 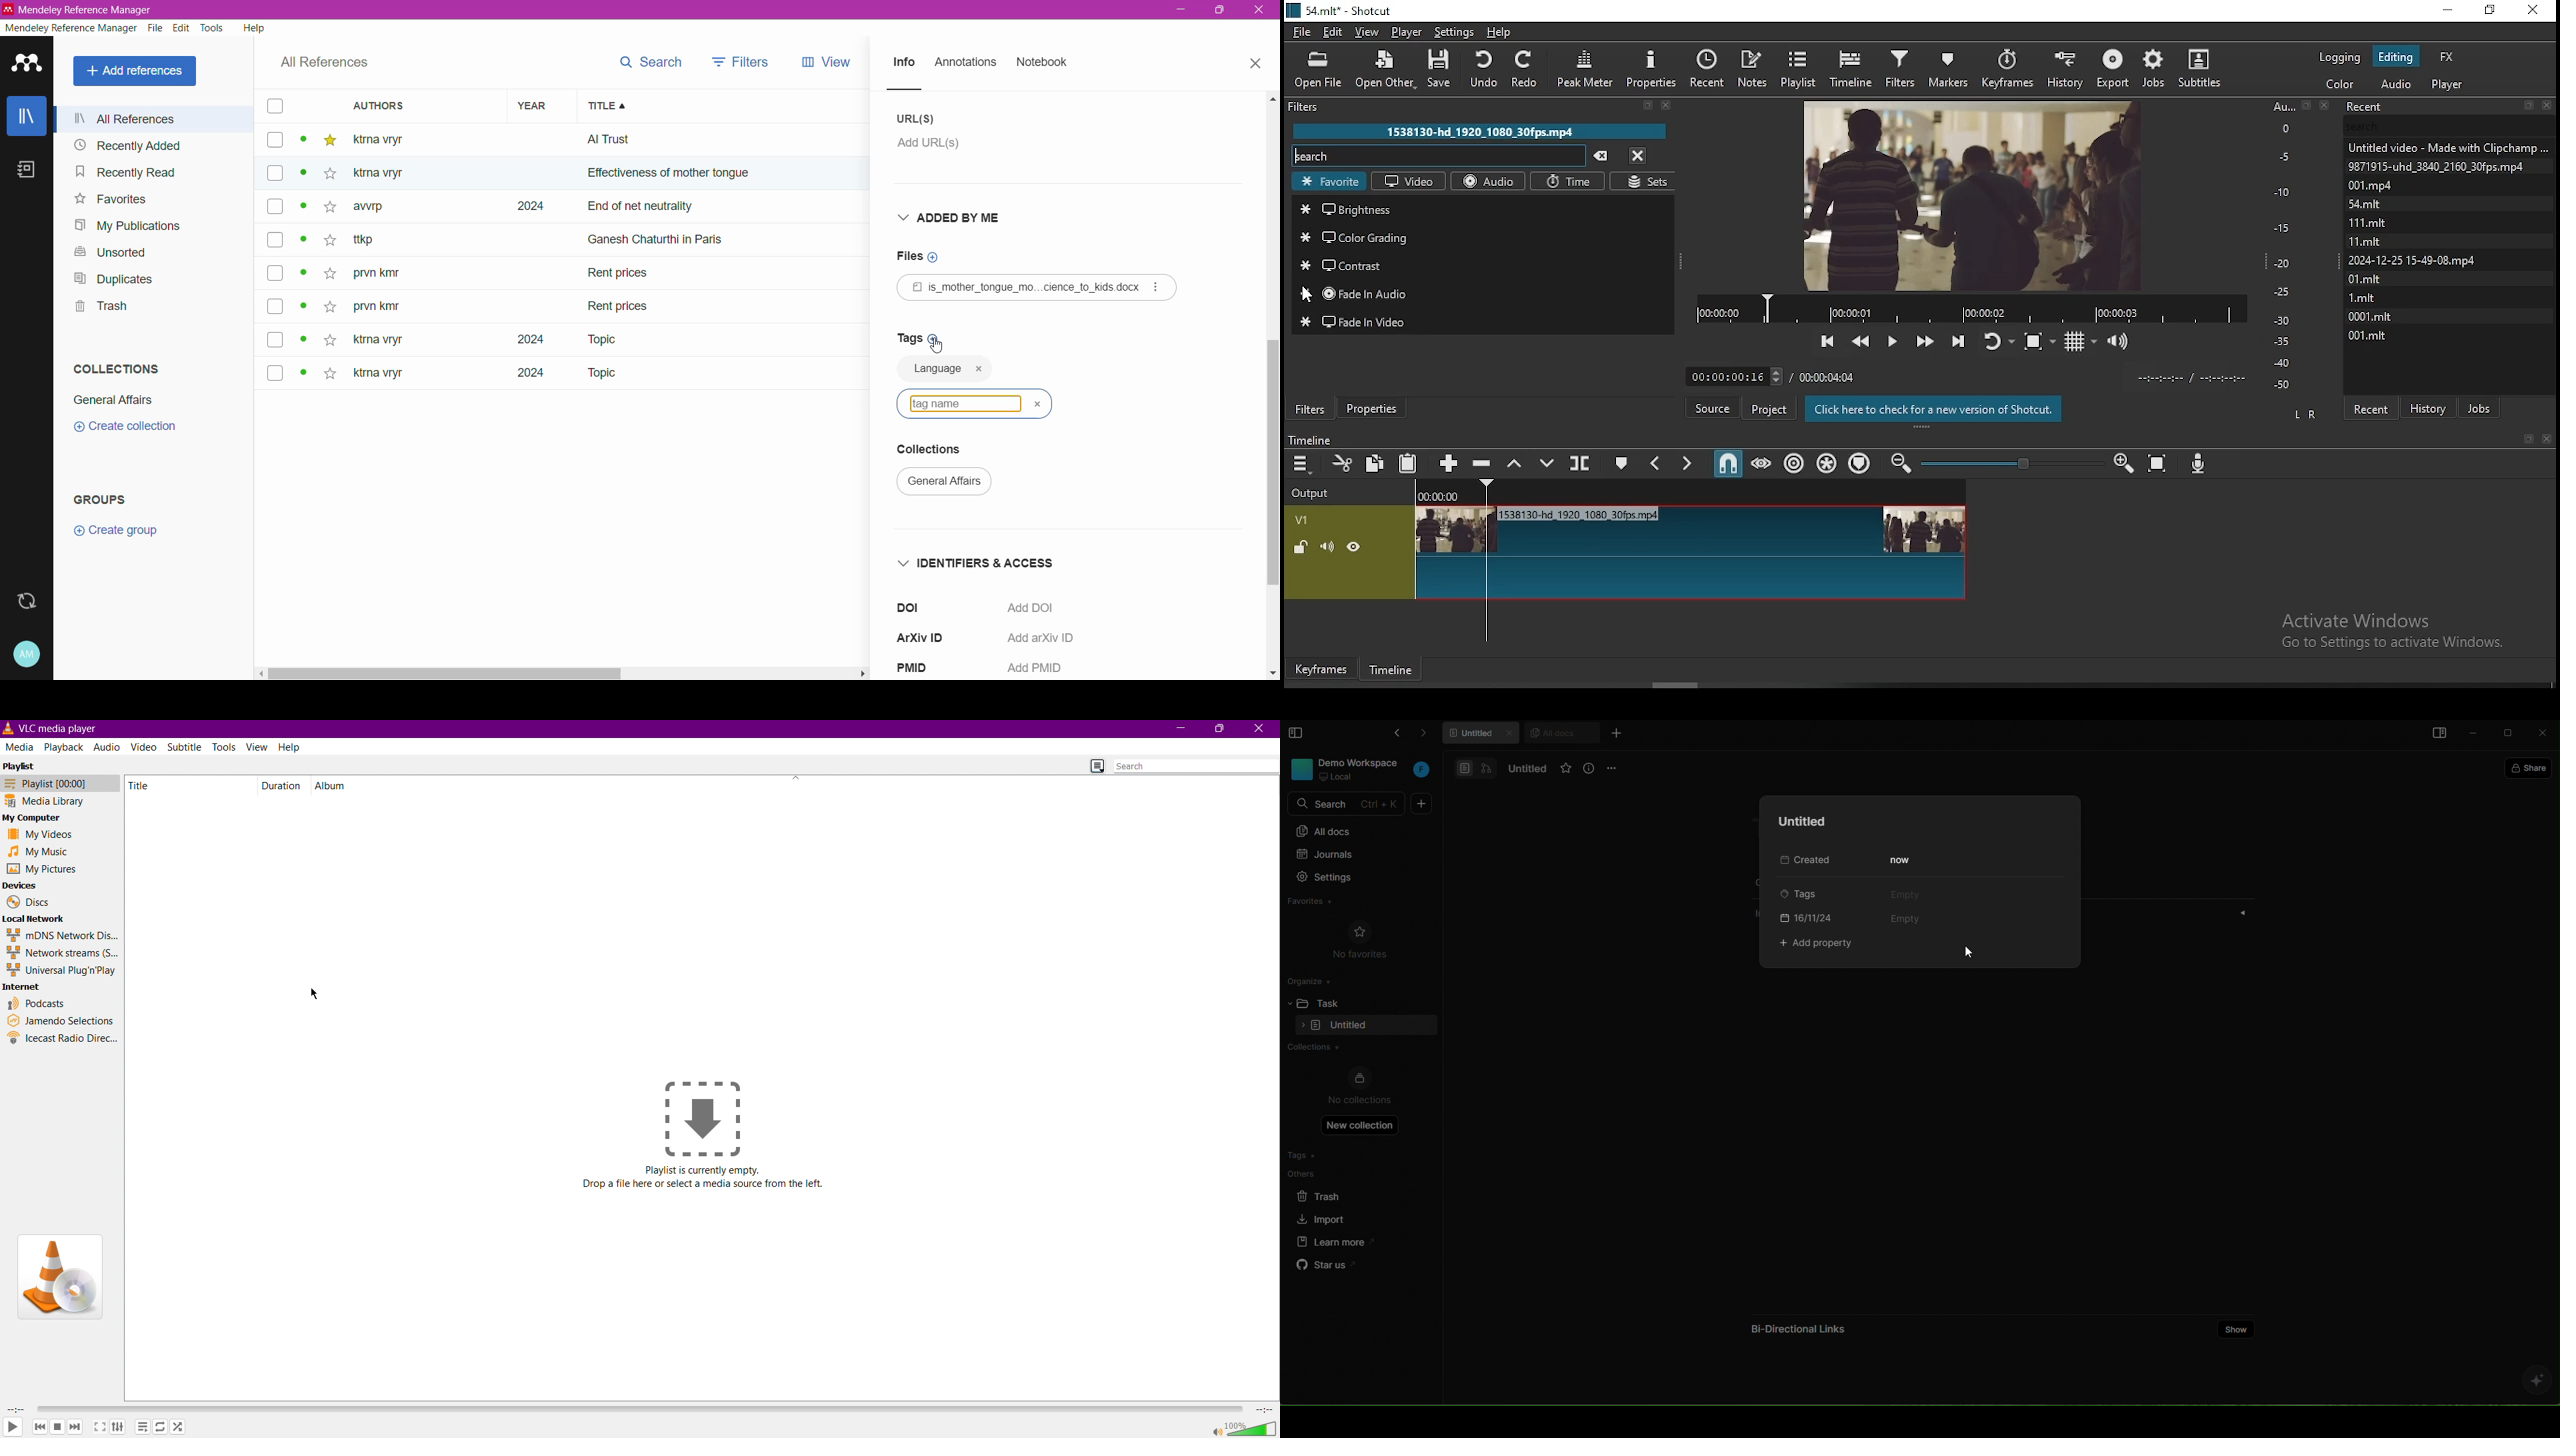 I want to click on Maximize, so click(x=1221, y=730).